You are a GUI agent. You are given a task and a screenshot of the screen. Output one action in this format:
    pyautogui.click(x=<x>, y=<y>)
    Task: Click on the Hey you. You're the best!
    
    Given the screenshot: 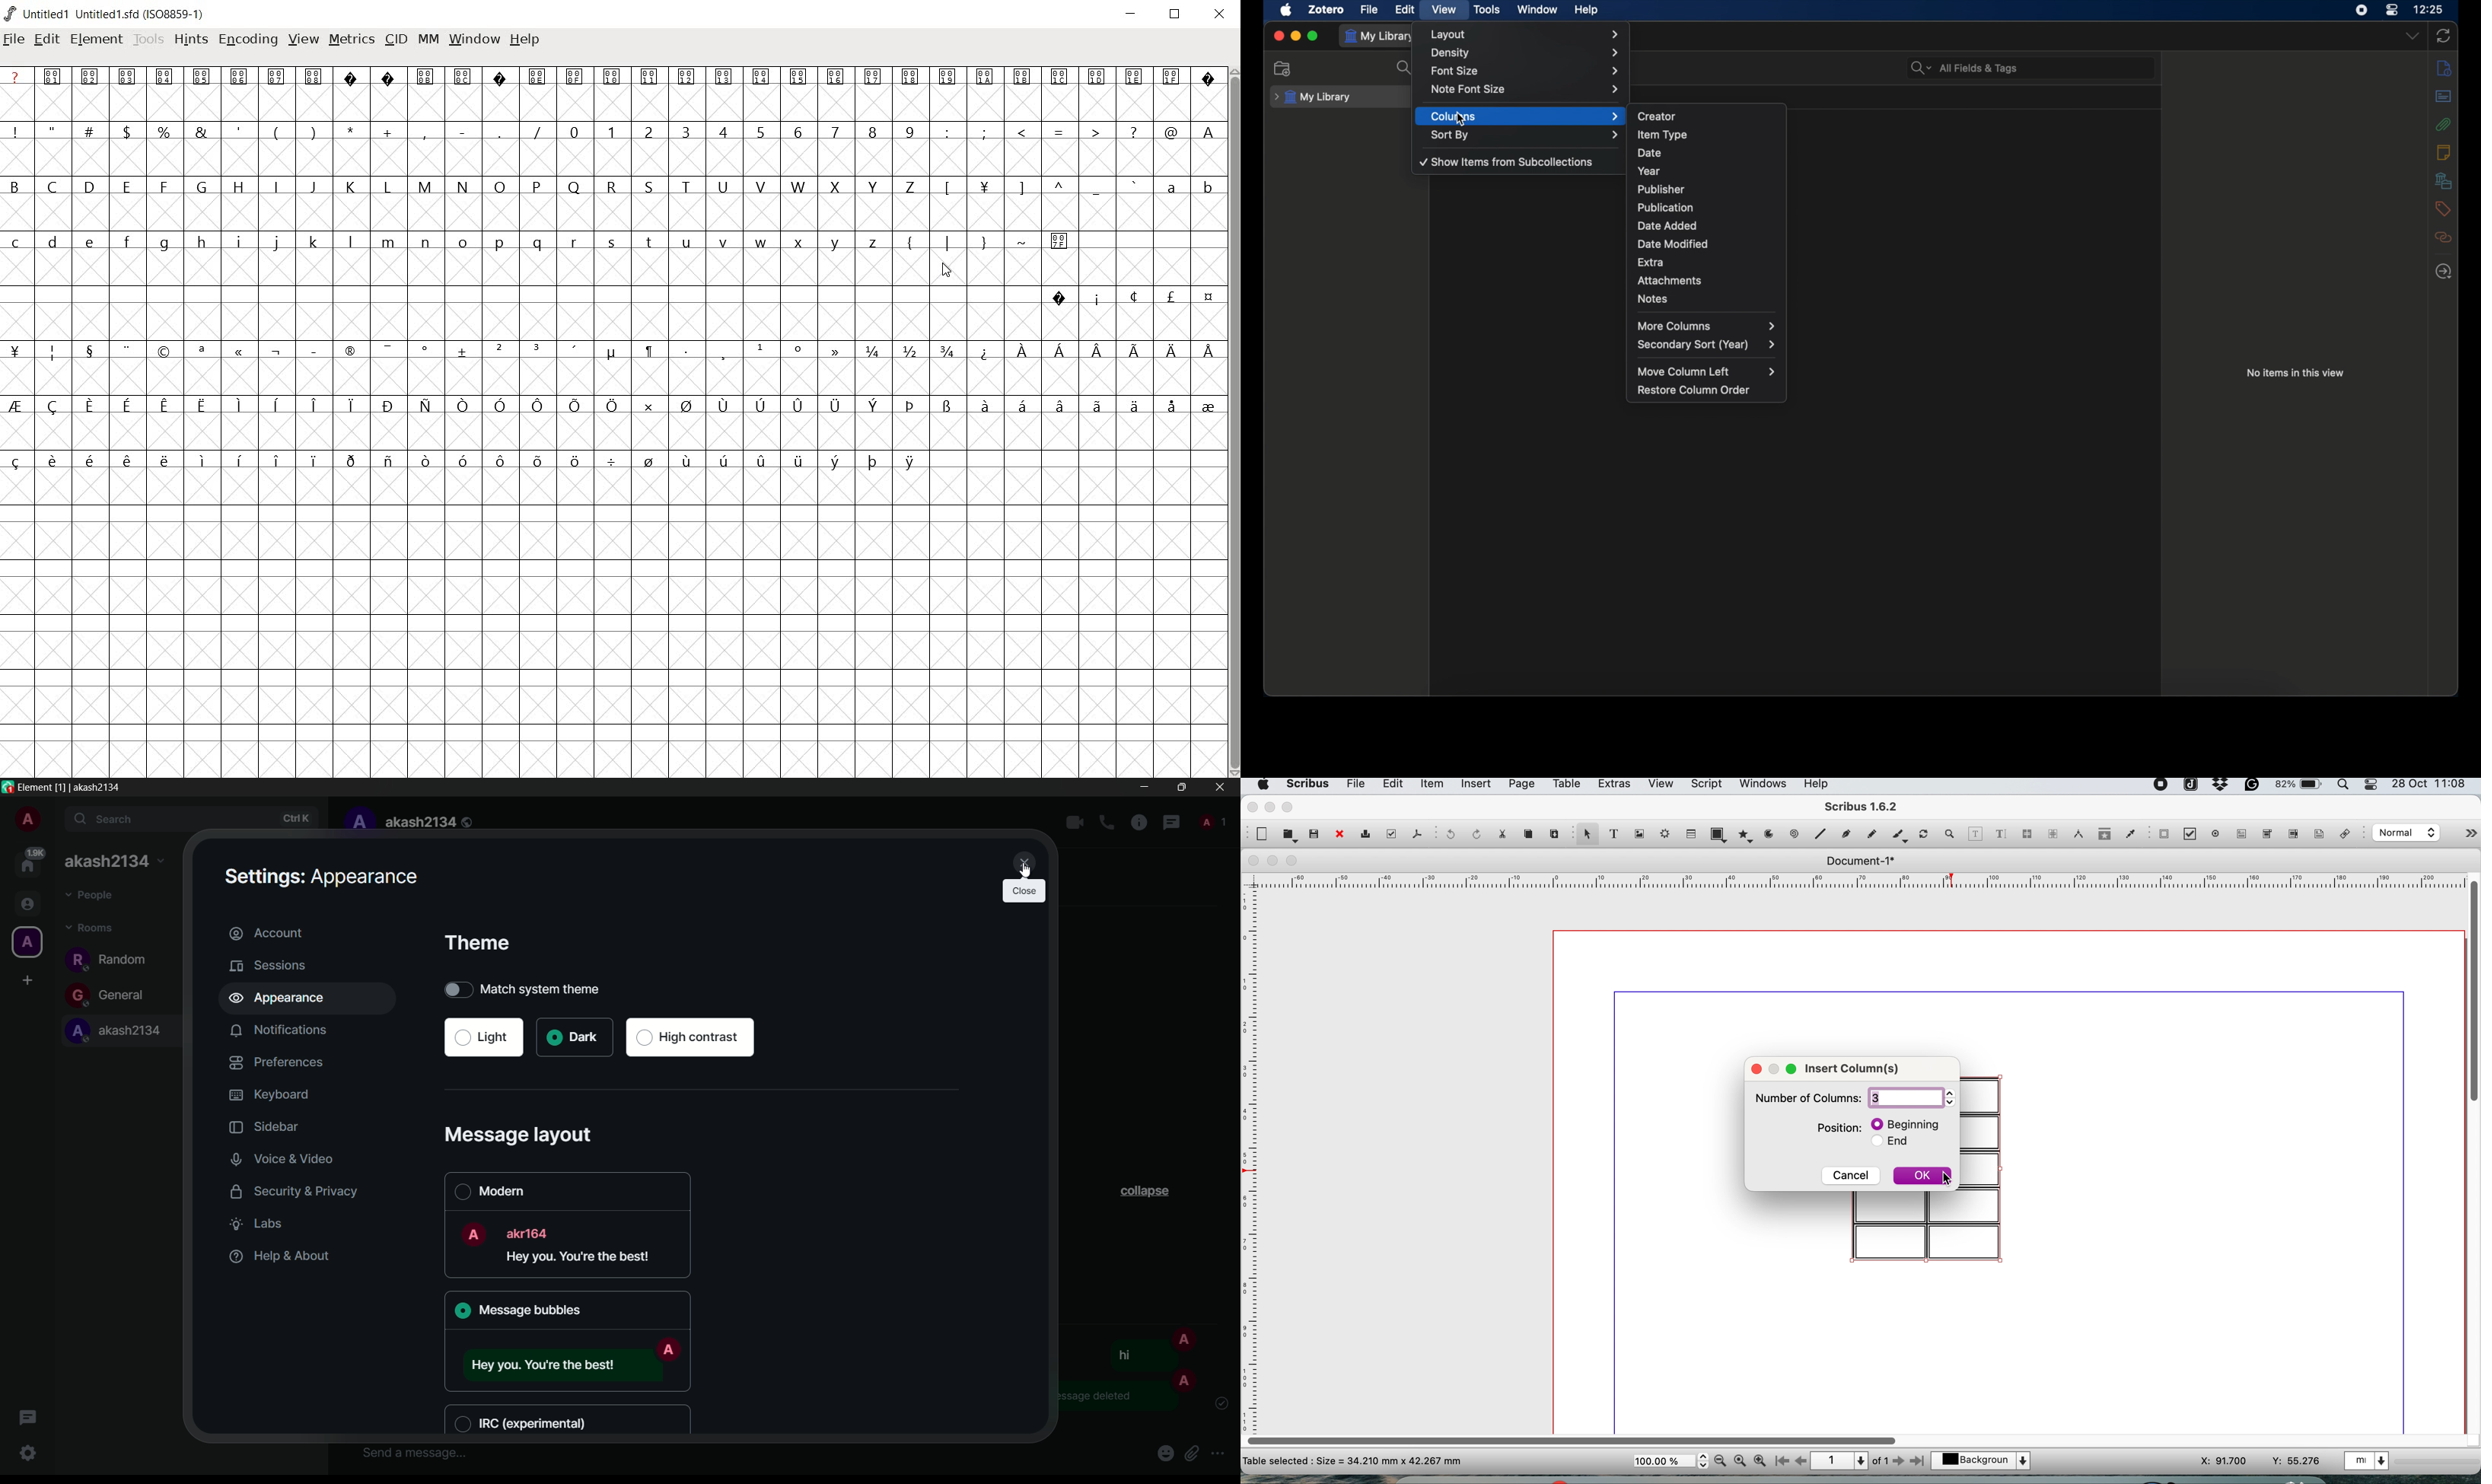 What is the action you would take?
    pyautogui.click(x=583, y=1259)
    